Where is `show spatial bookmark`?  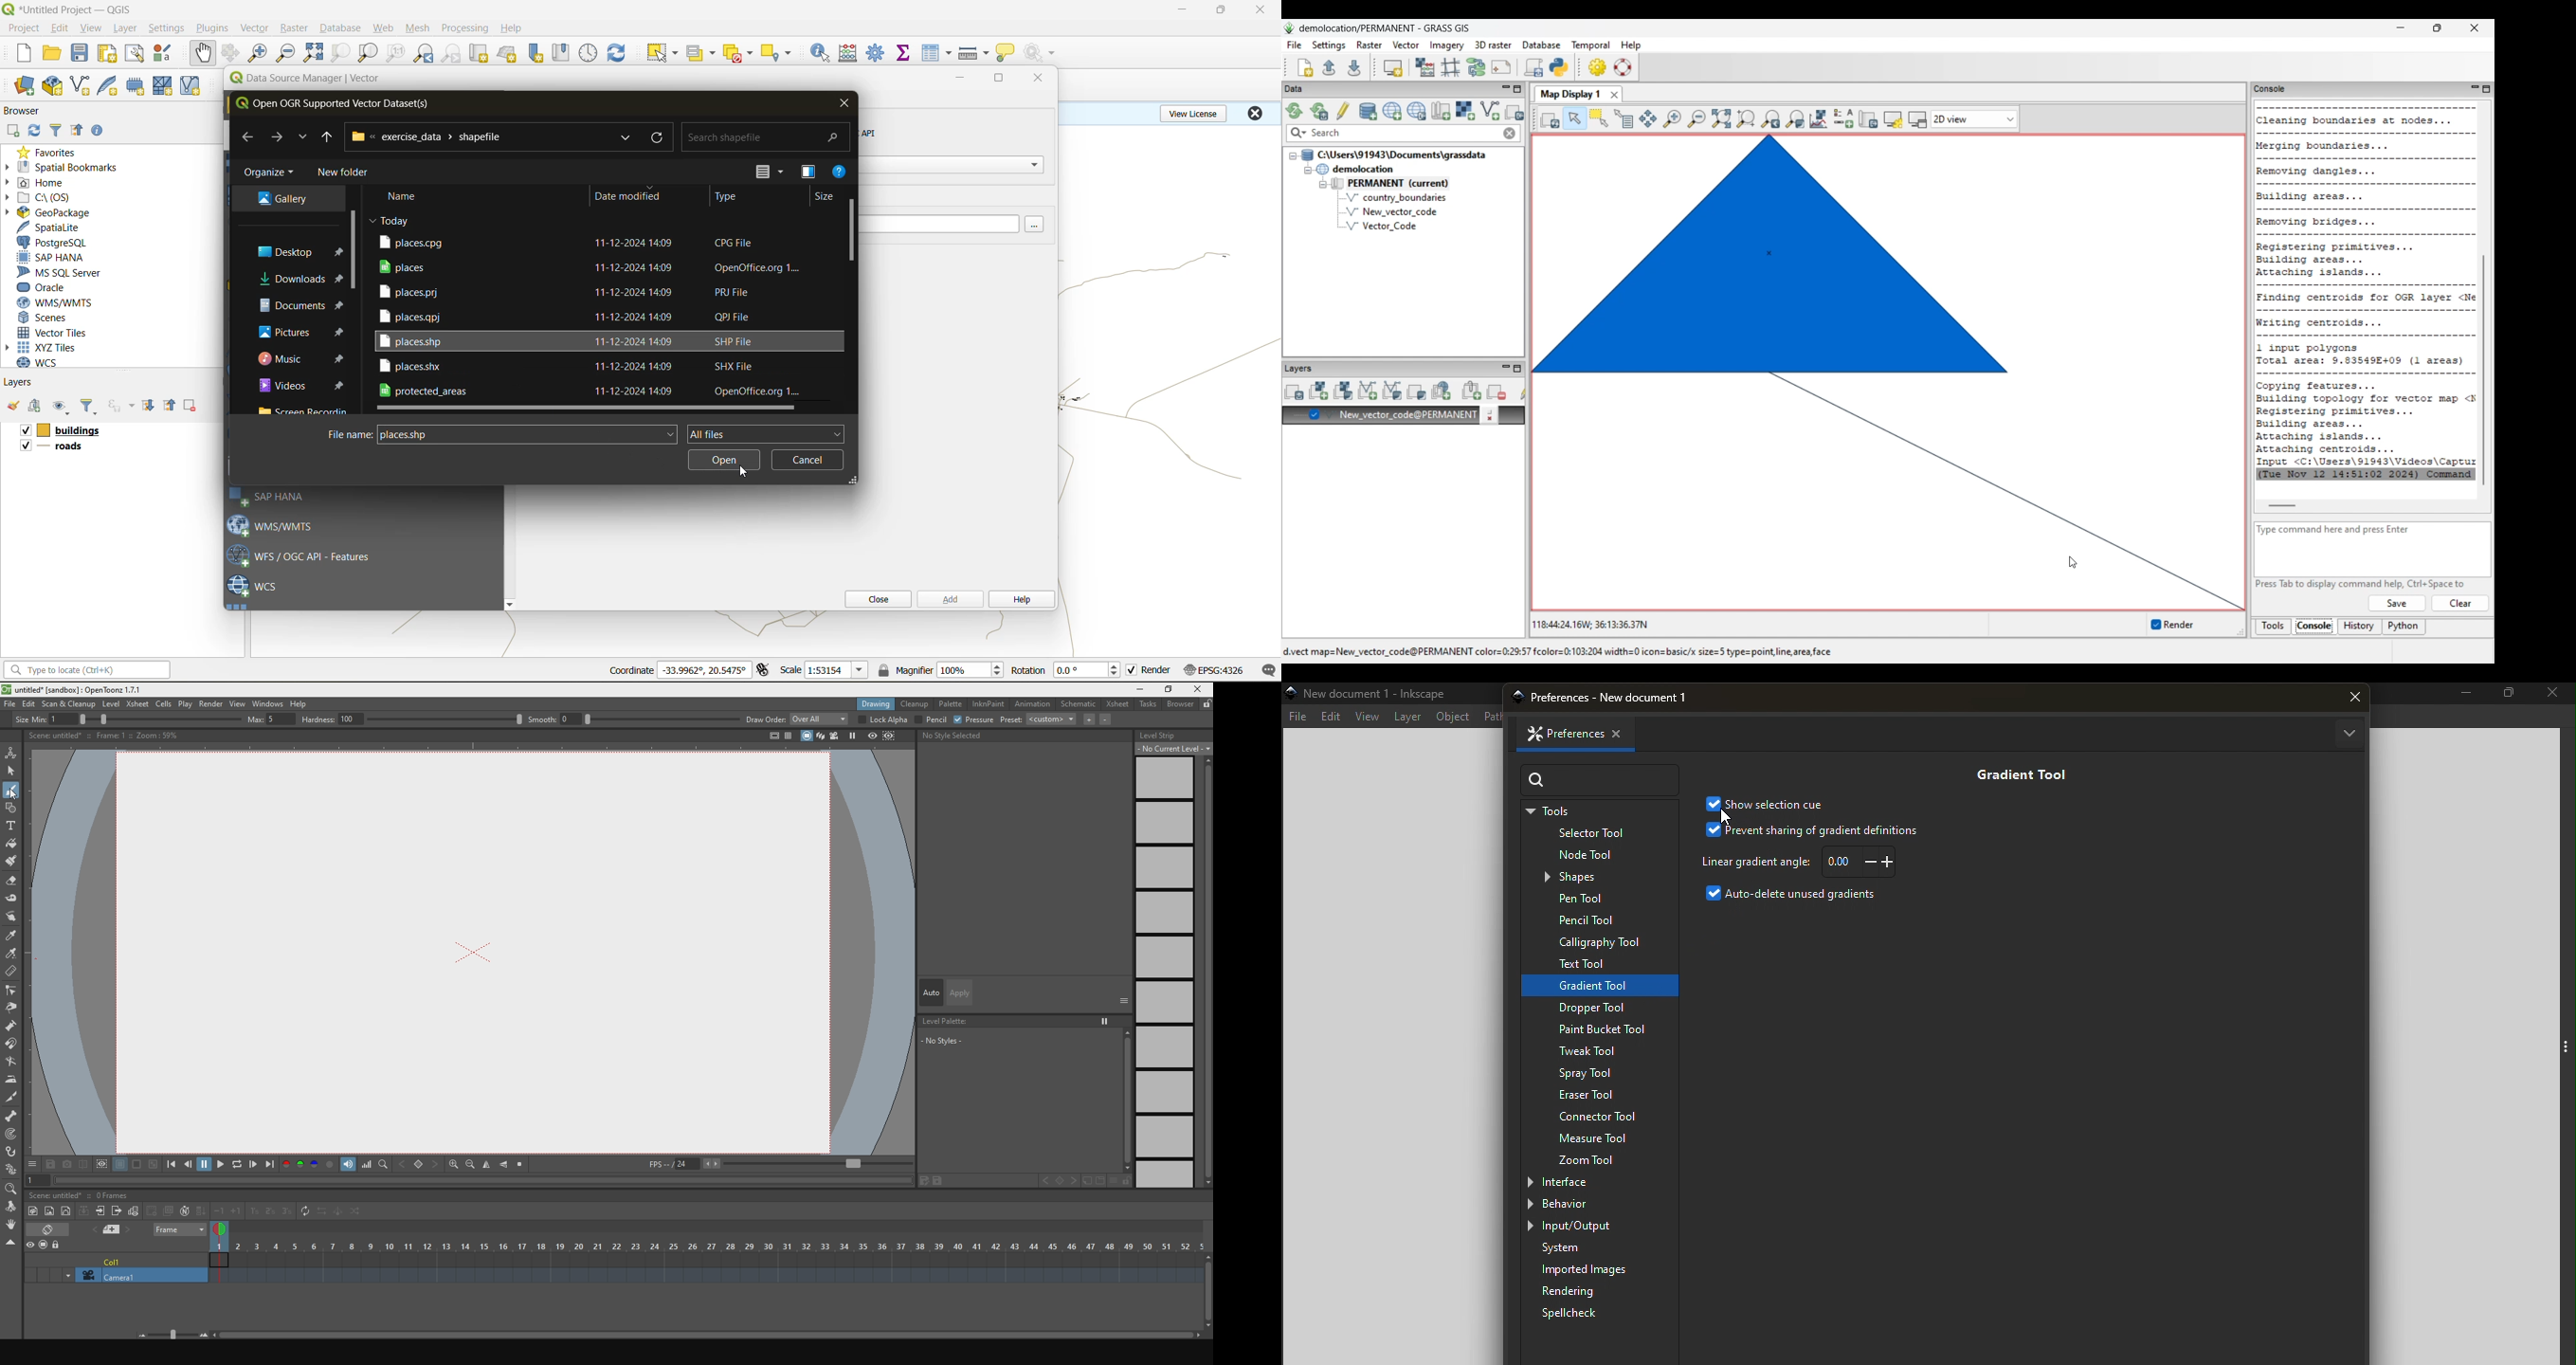
show spatial bookmark is located at coordinates (566, 51).